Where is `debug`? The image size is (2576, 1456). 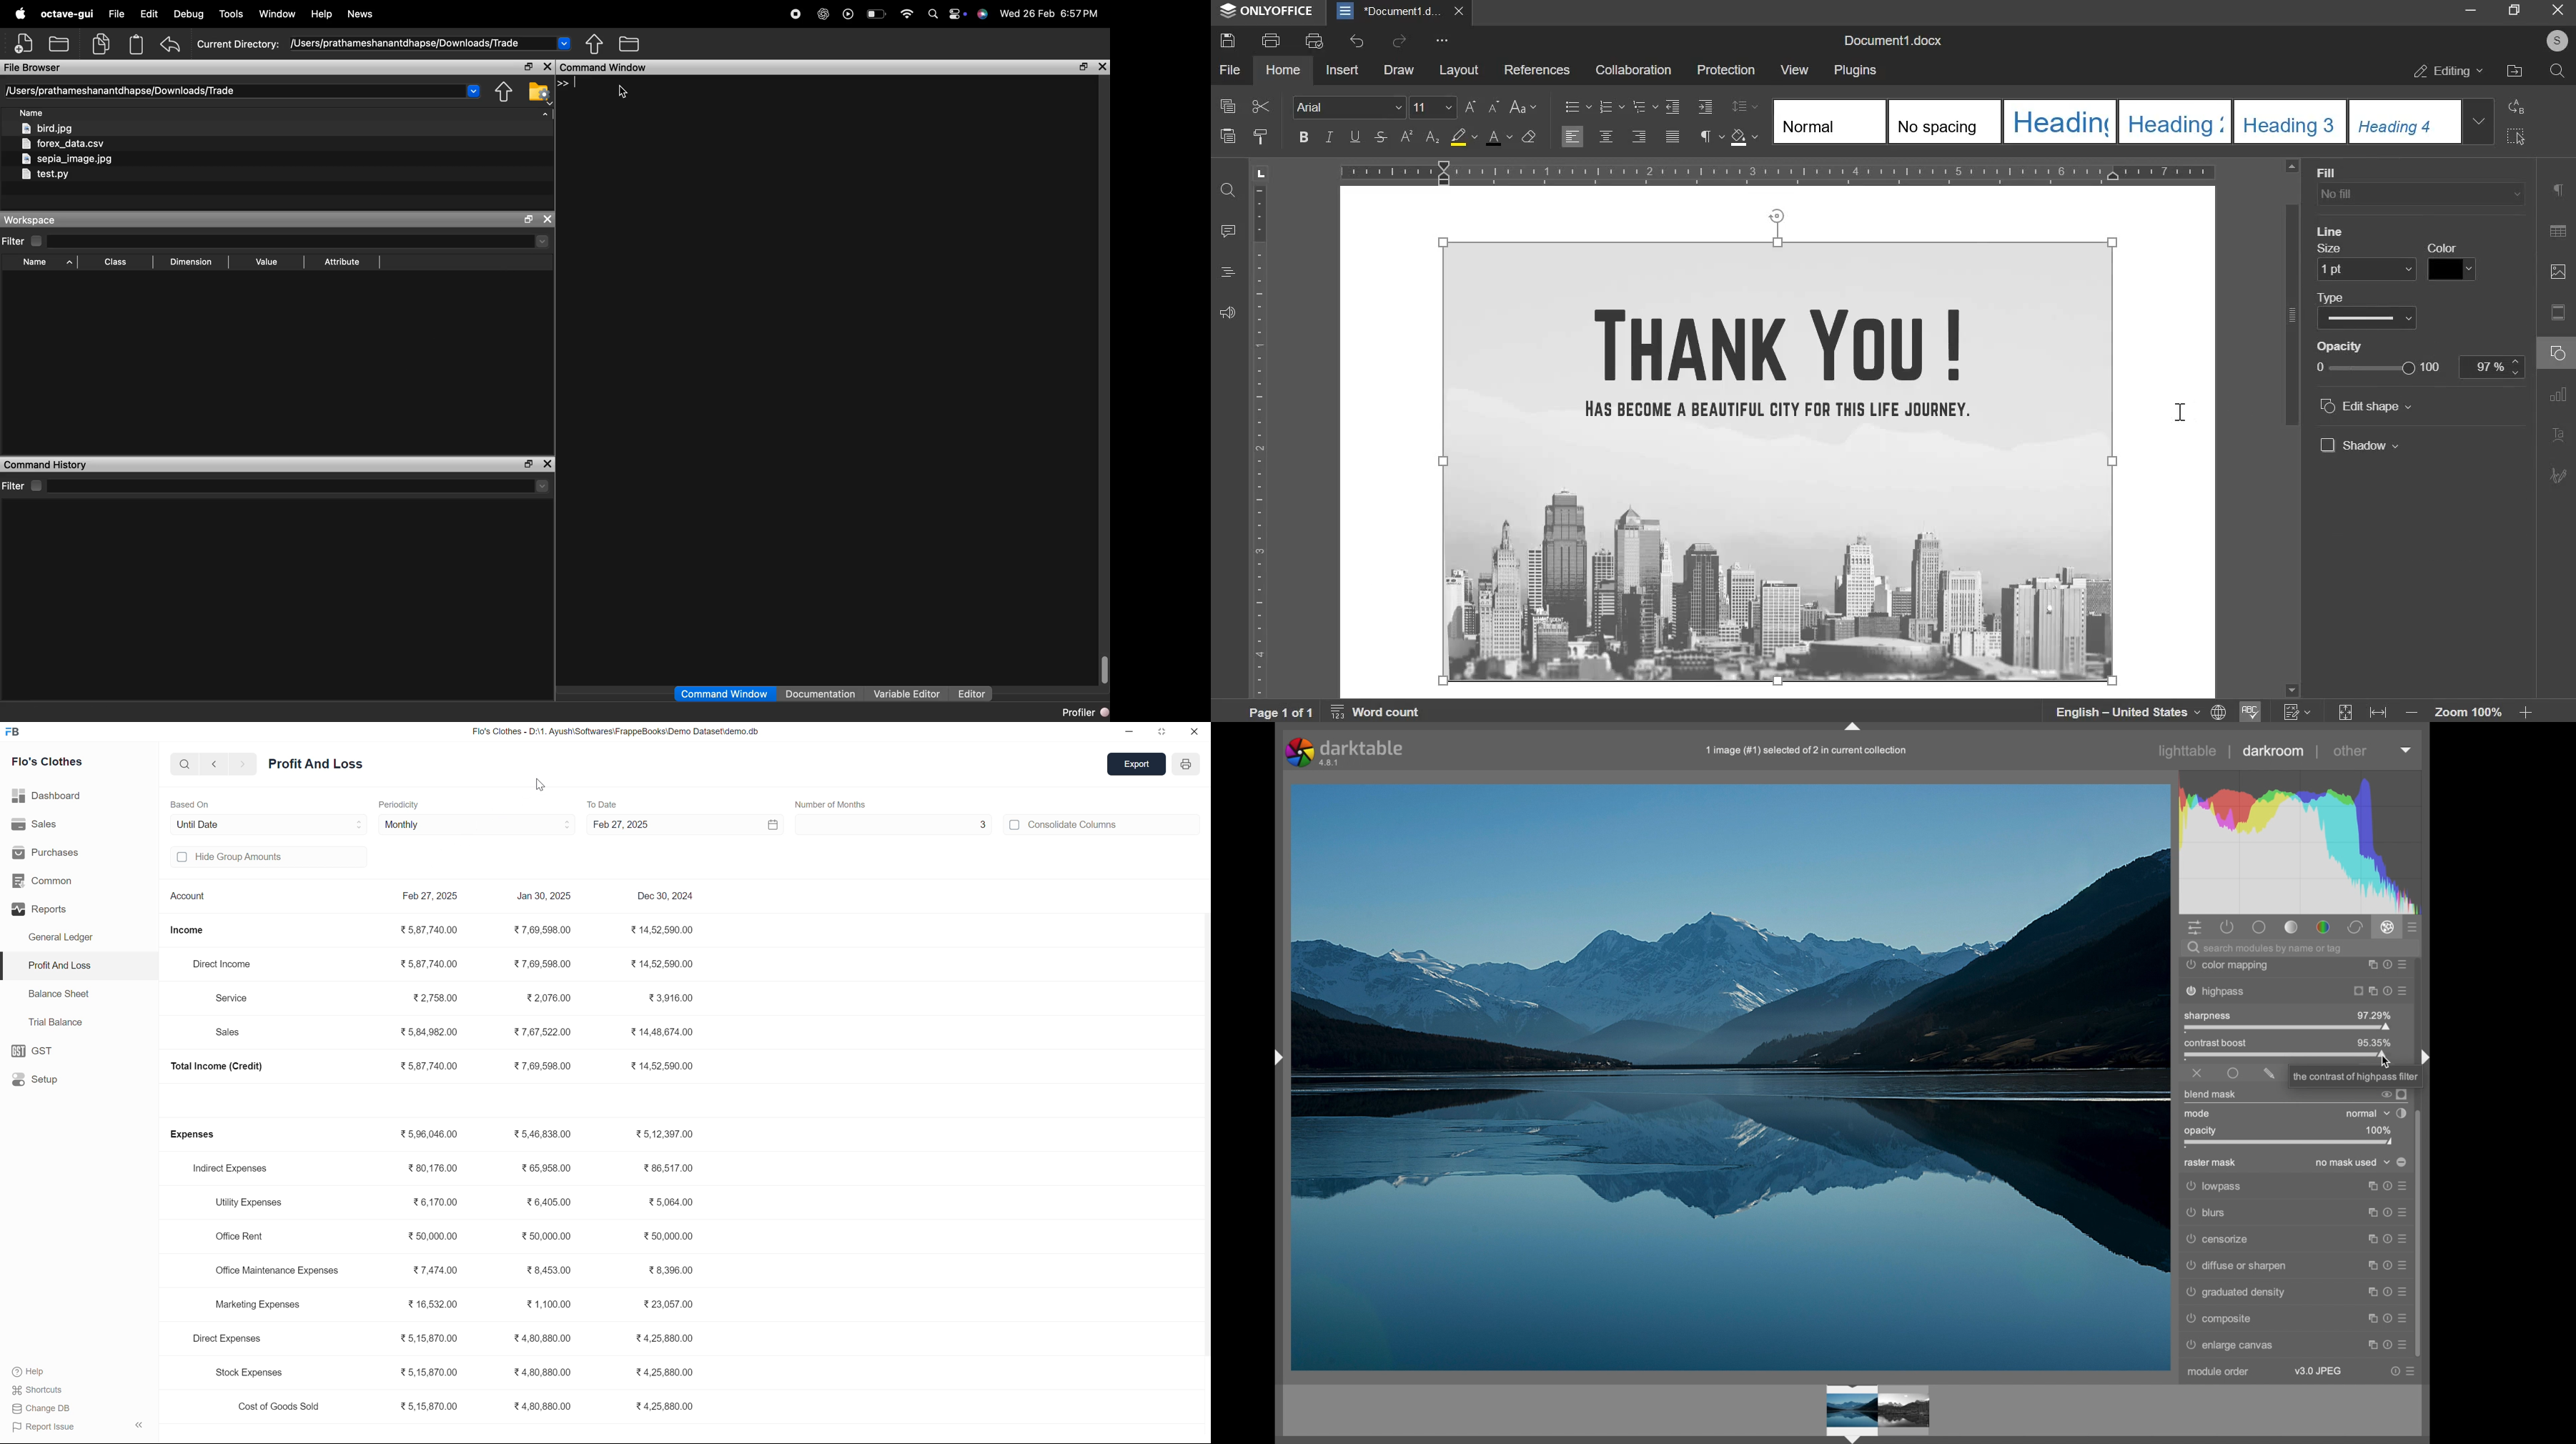 debug is located at coordinates (189, 14).